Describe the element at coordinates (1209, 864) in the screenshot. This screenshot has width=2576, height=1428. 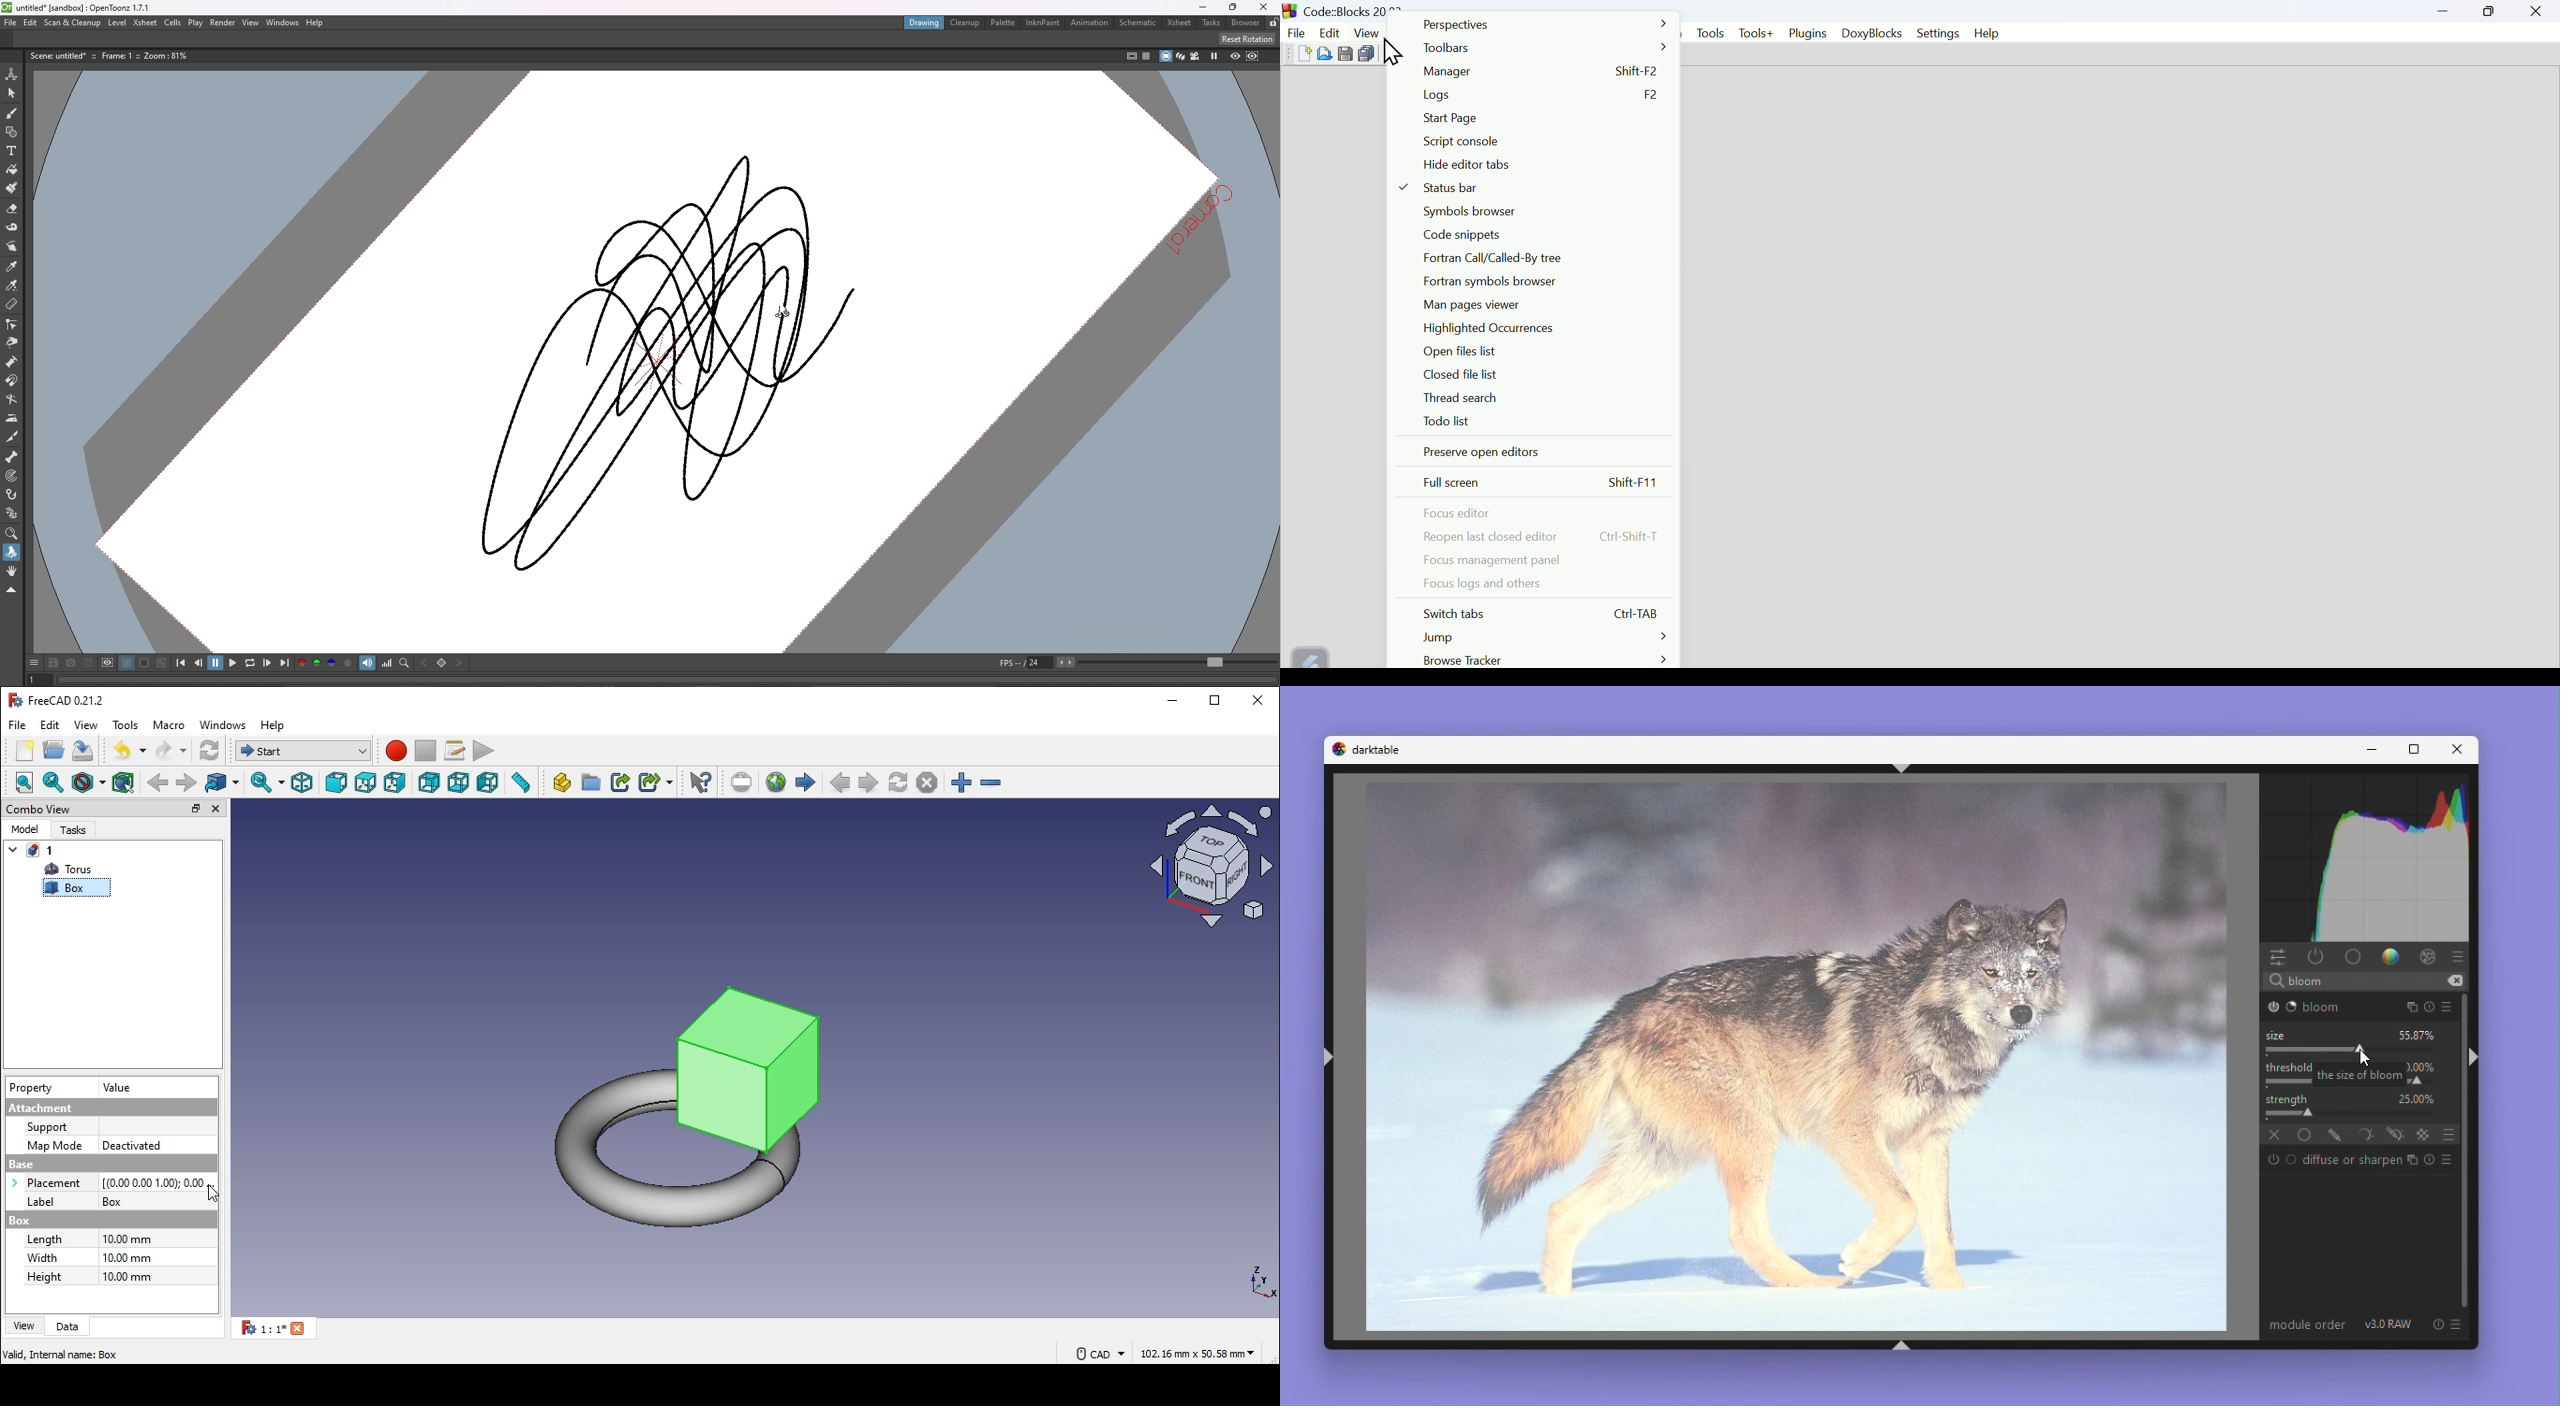
I see `icon` at that location.